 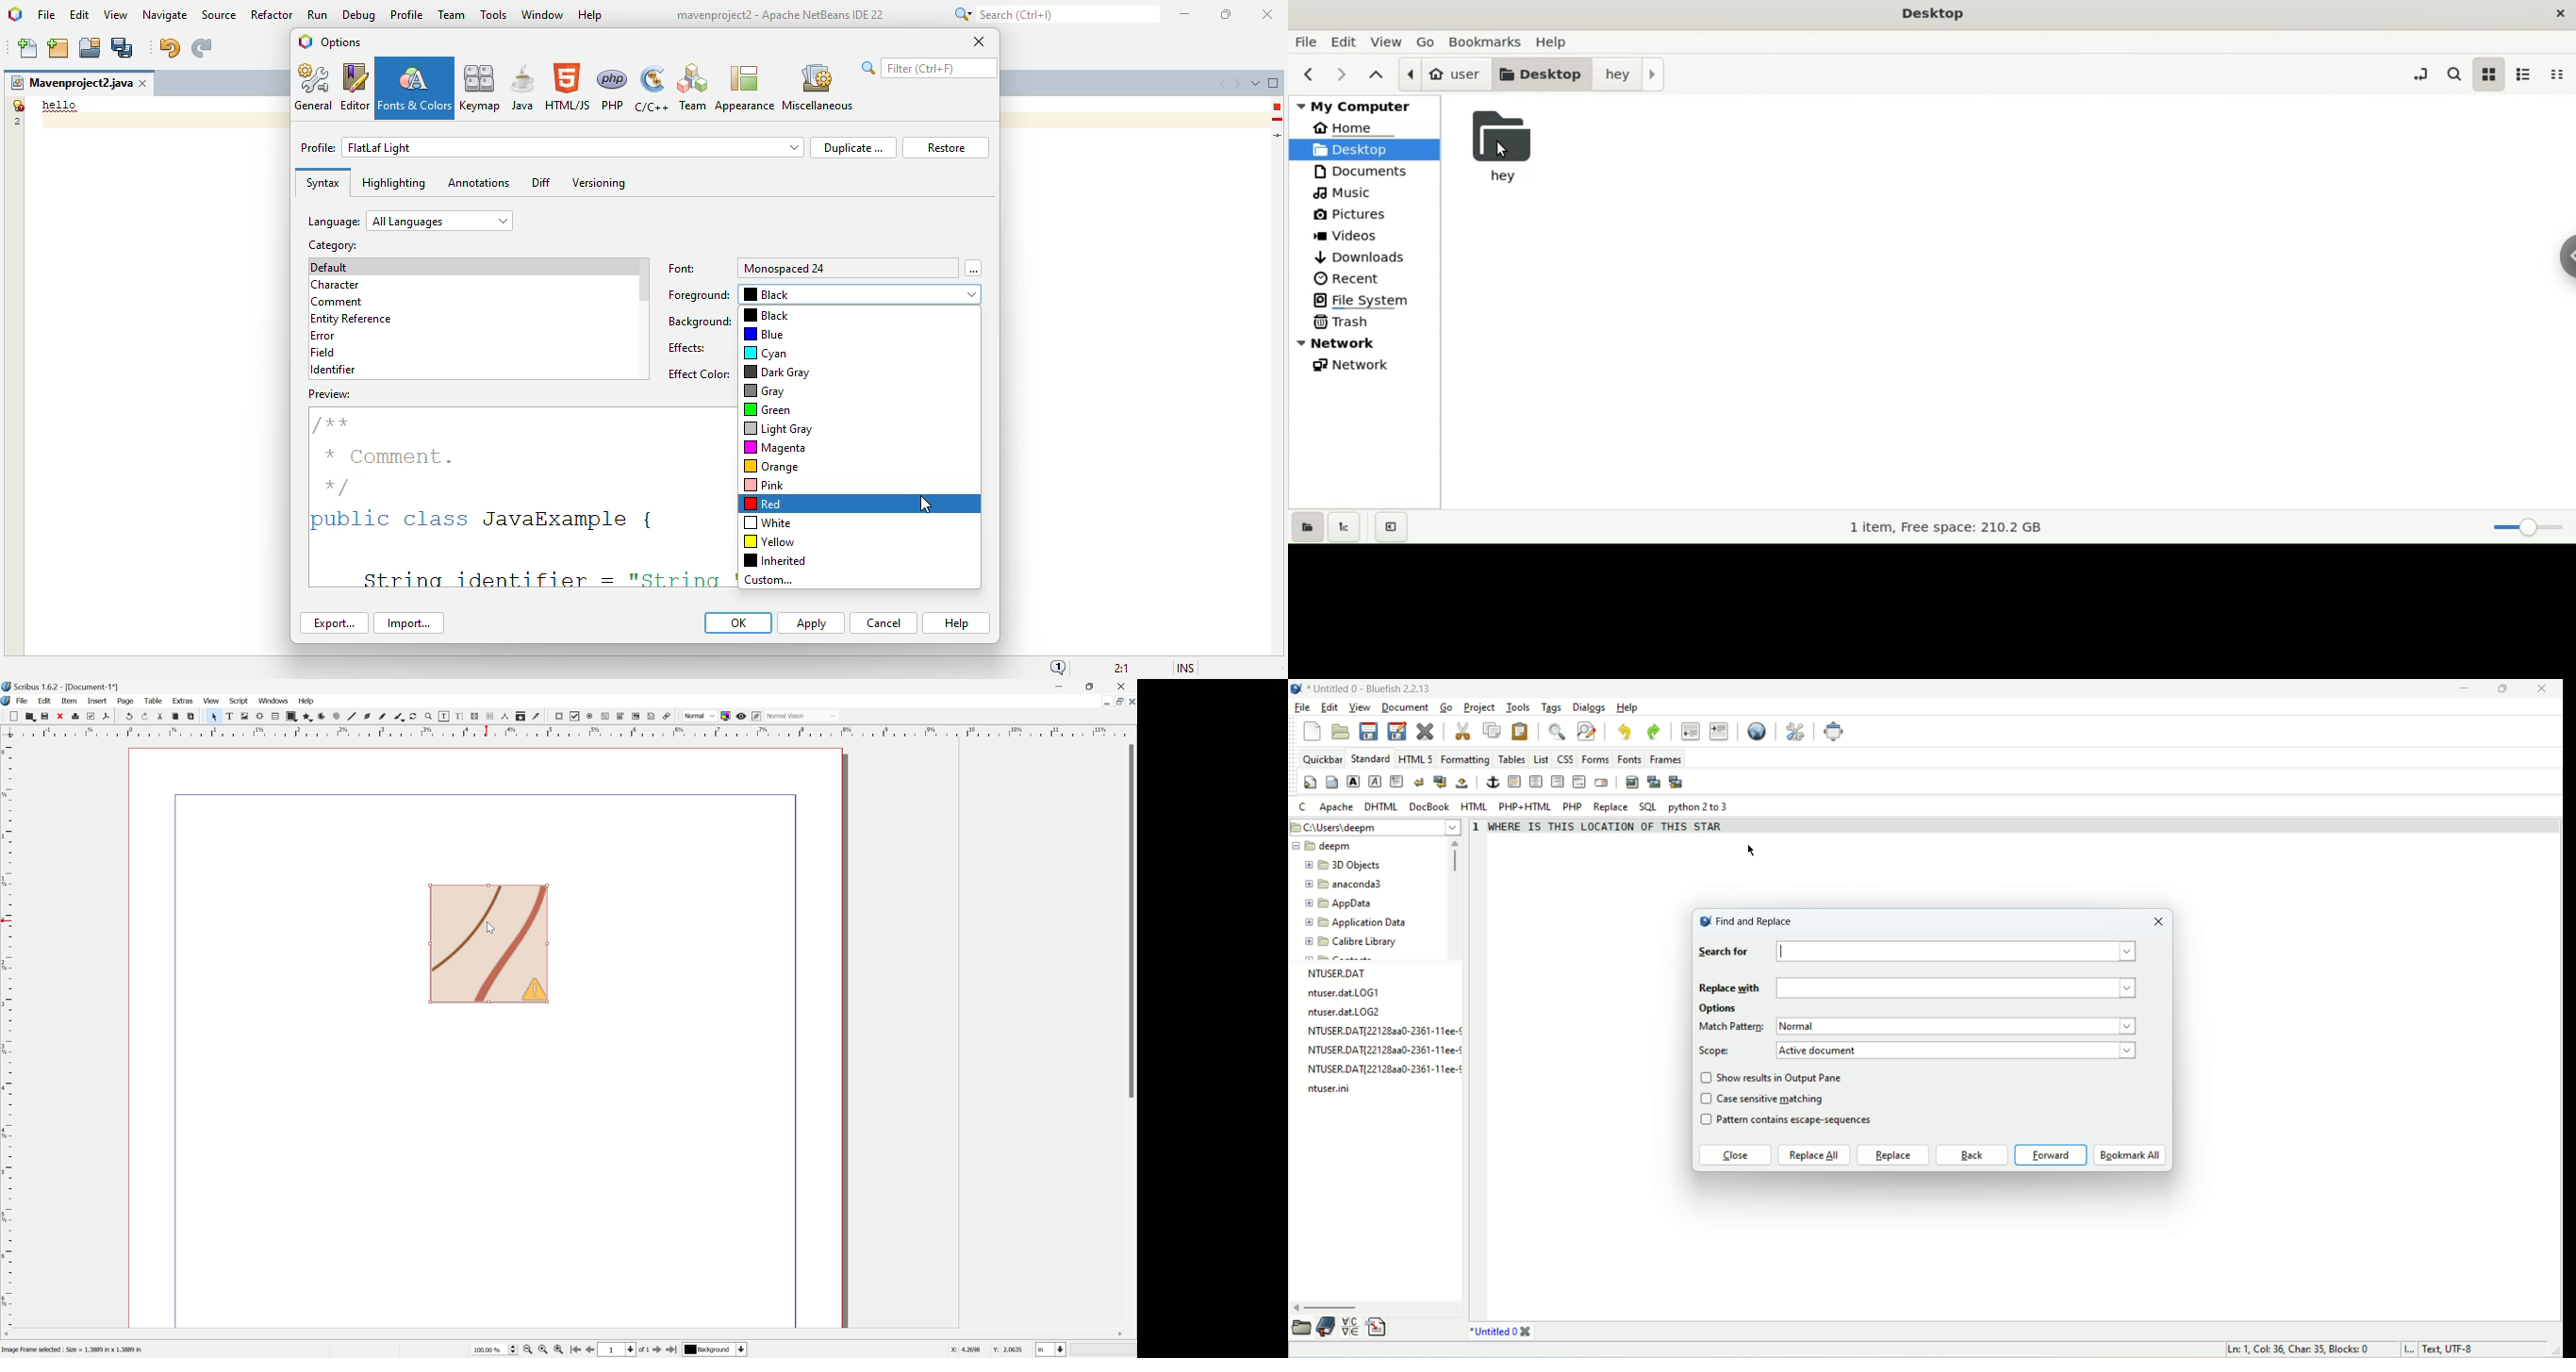 What do you see at coordinates (355, 717) in the screenshot?
I see `Line` at bounding box center [355, 717].